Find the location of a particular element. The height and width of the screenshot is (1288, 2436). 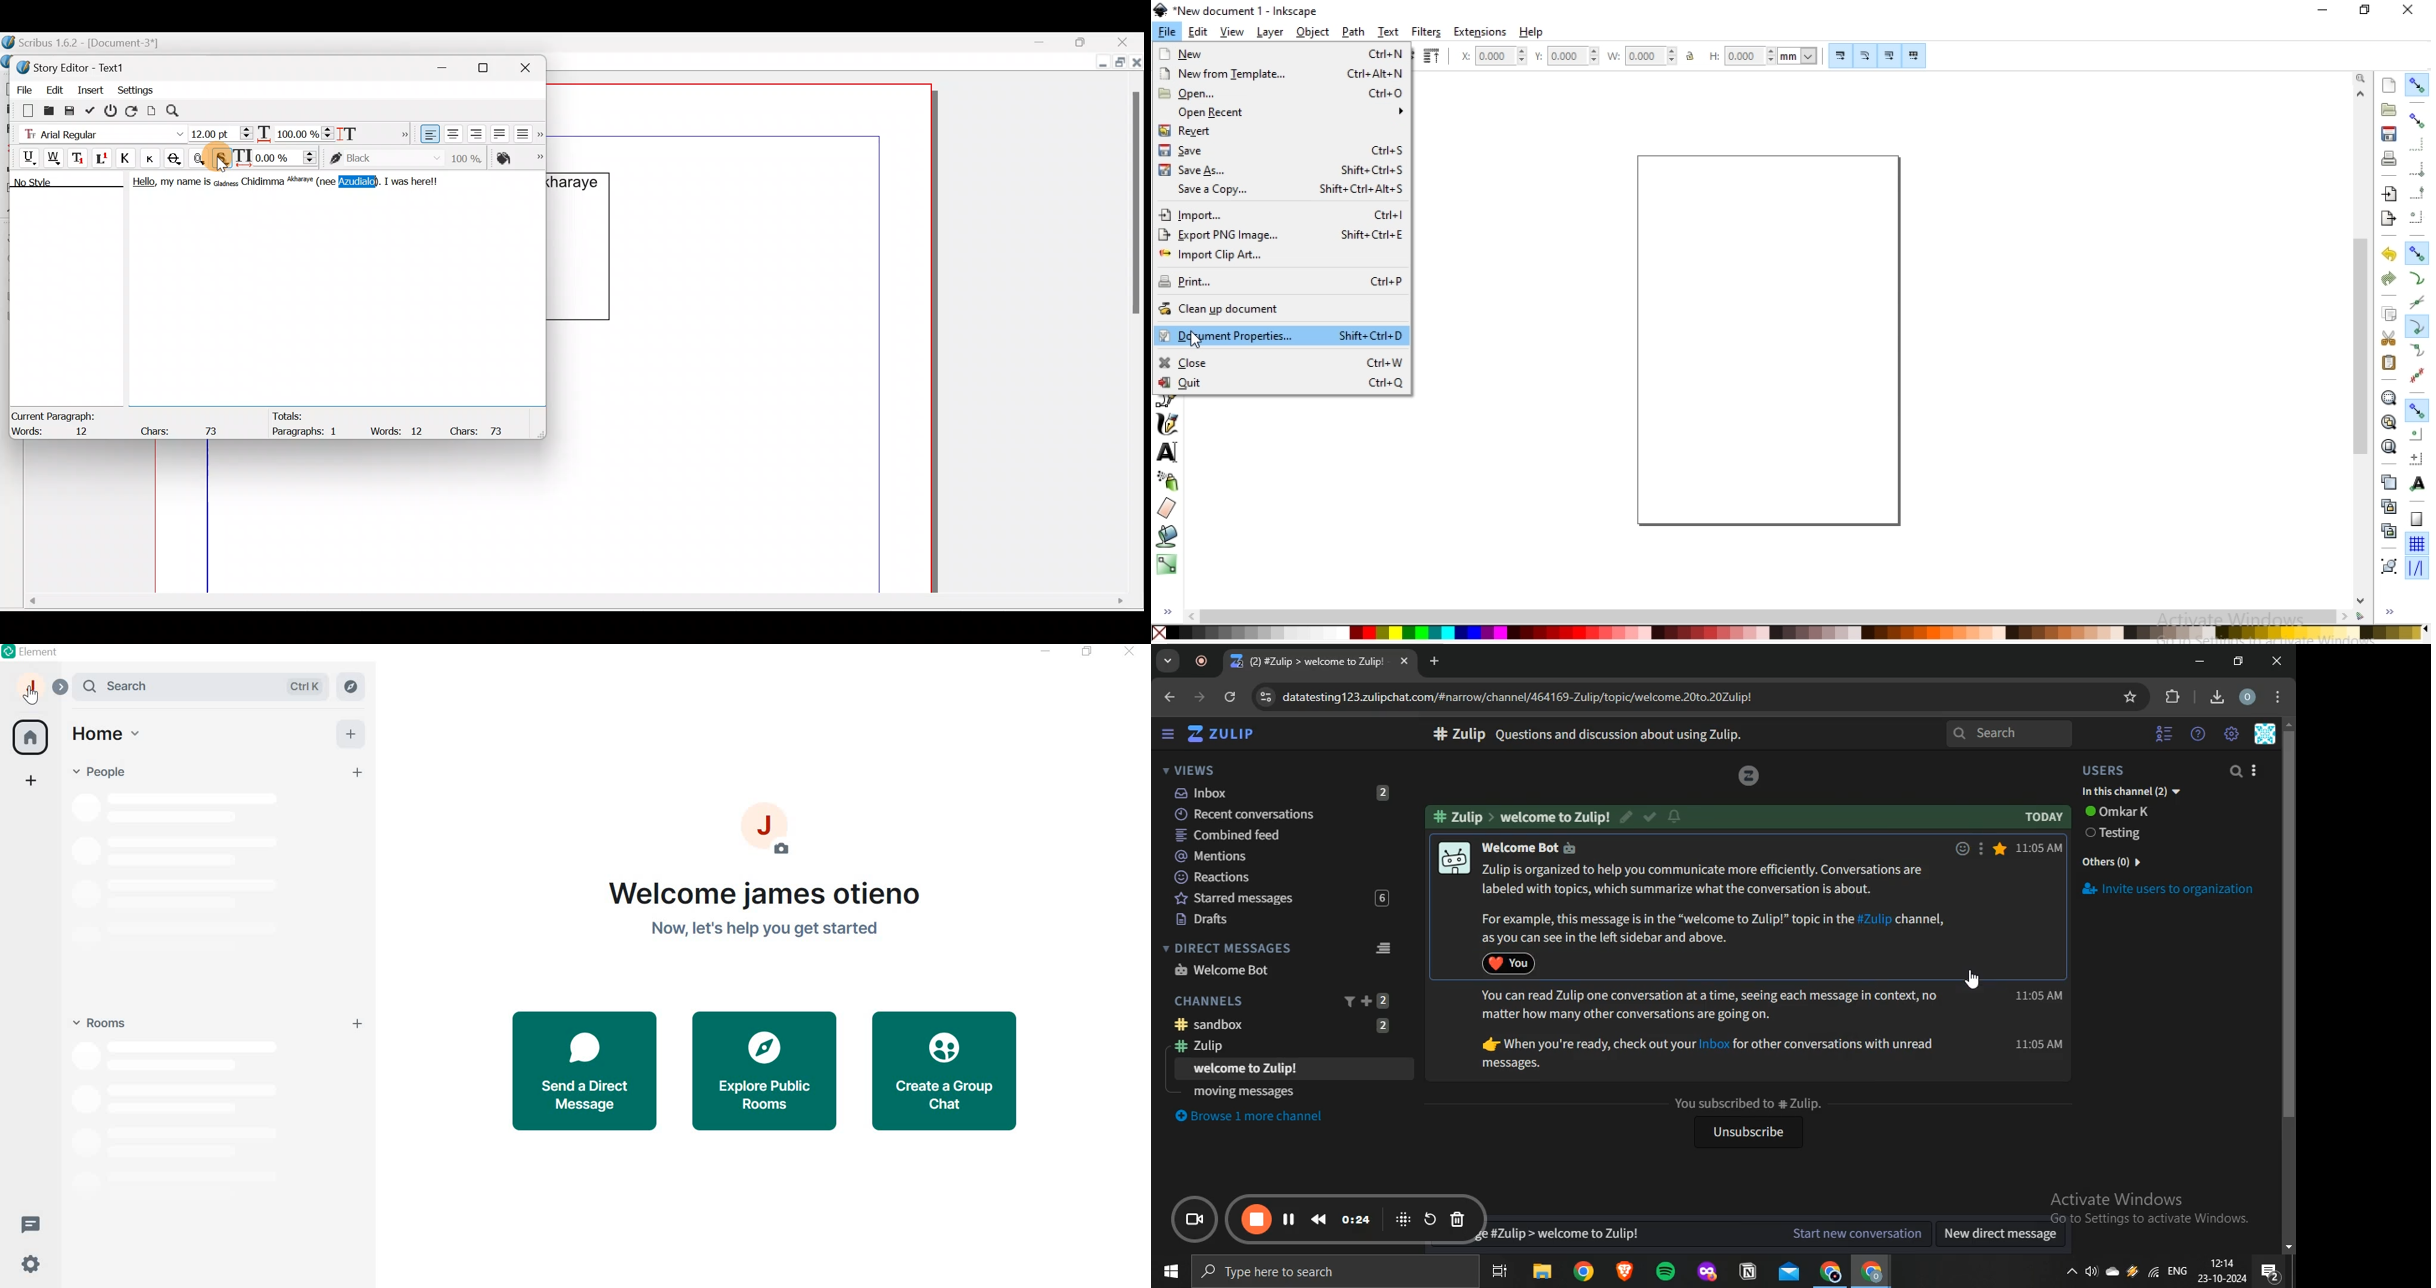

color is located at coordinates (1789, 632).